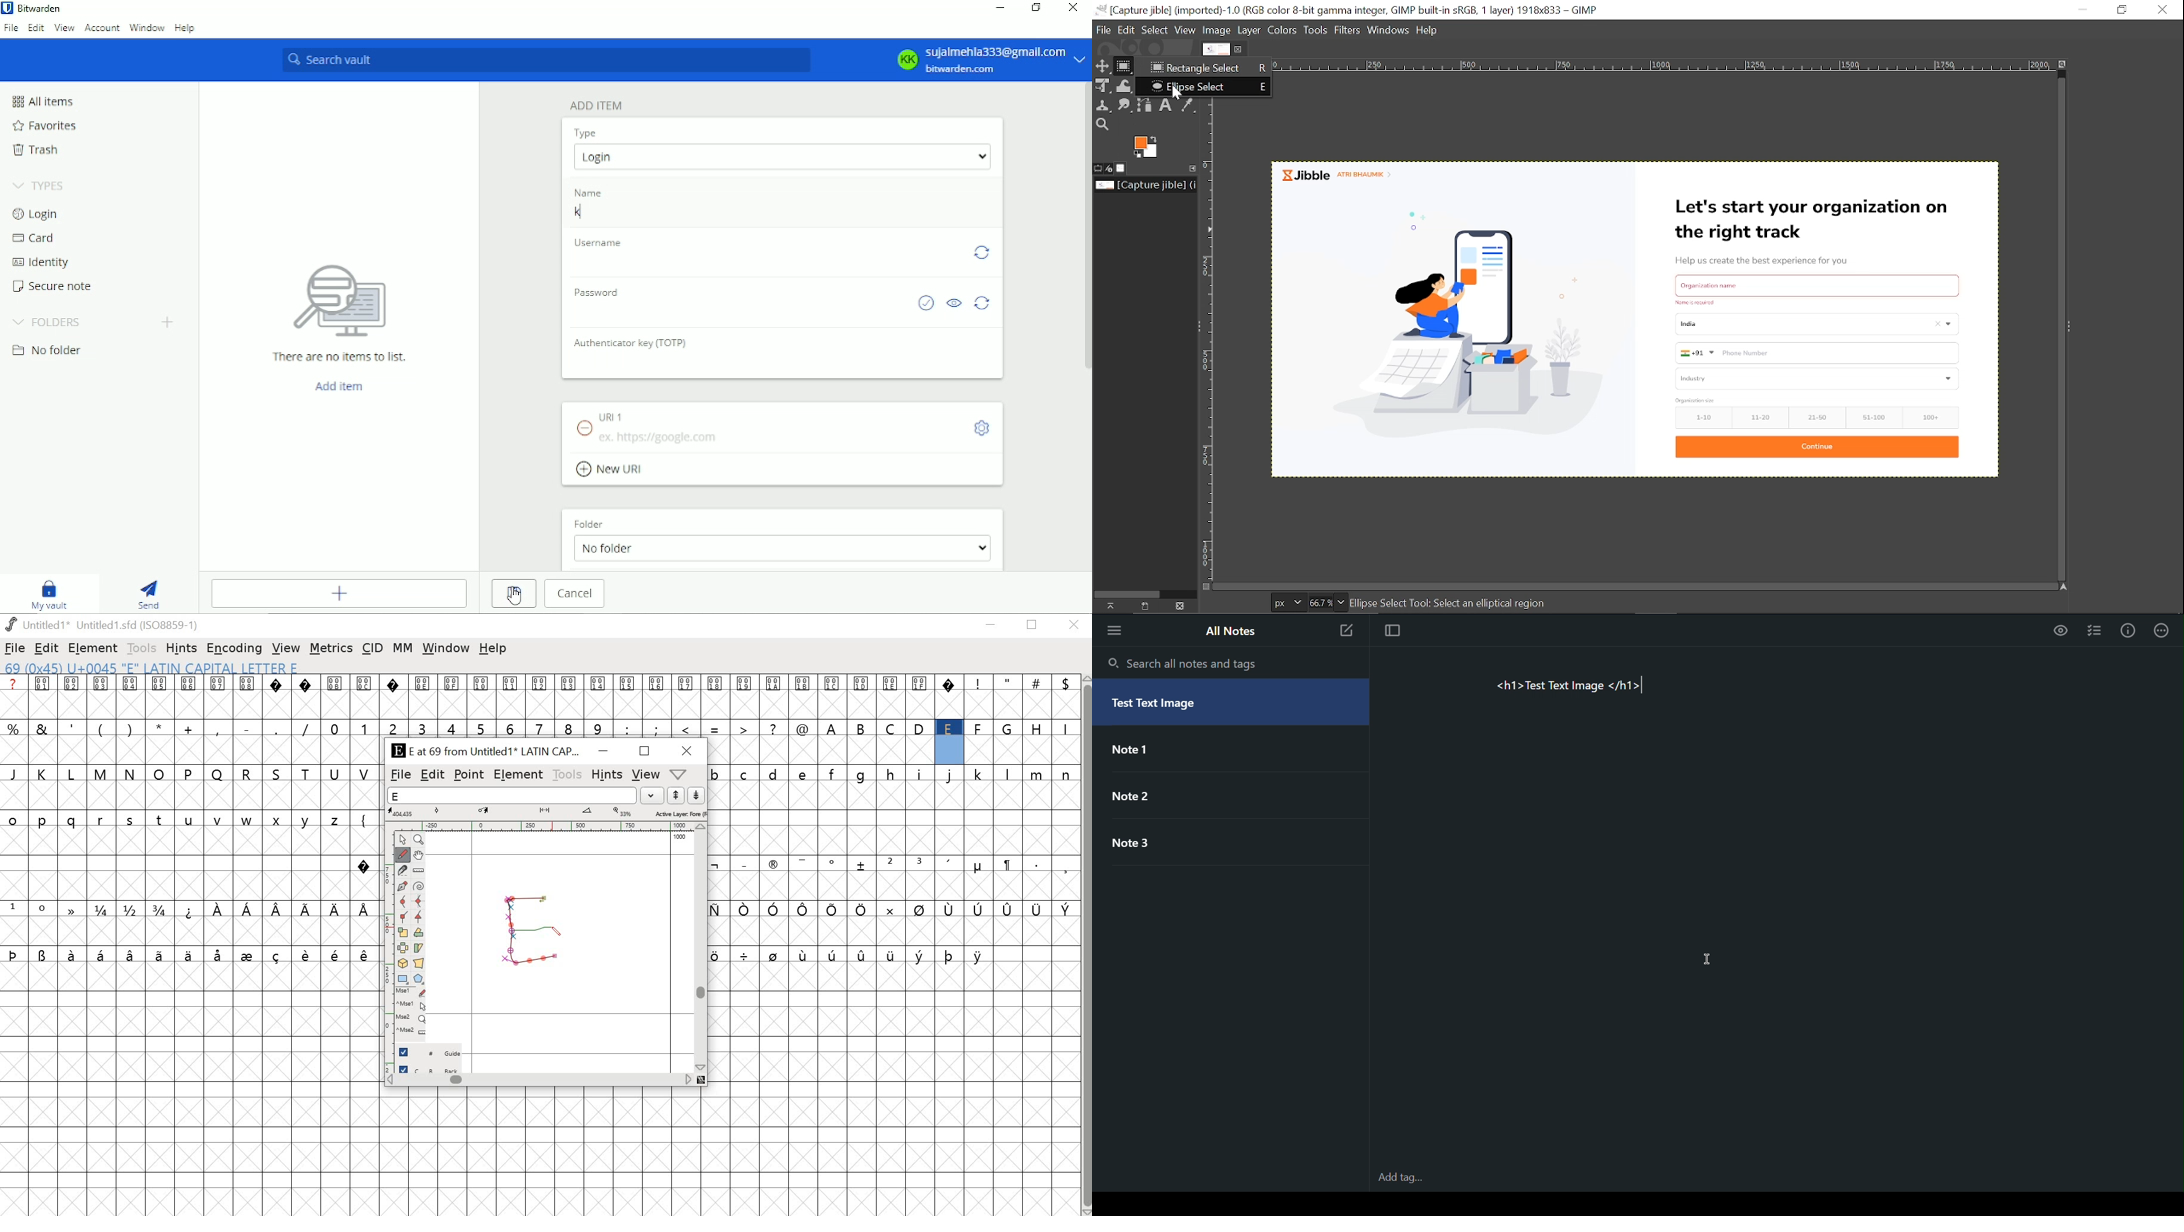  Describe the element at coordinates (1660, 67) in the screenshot. I see `horizontal ruler` at that location.